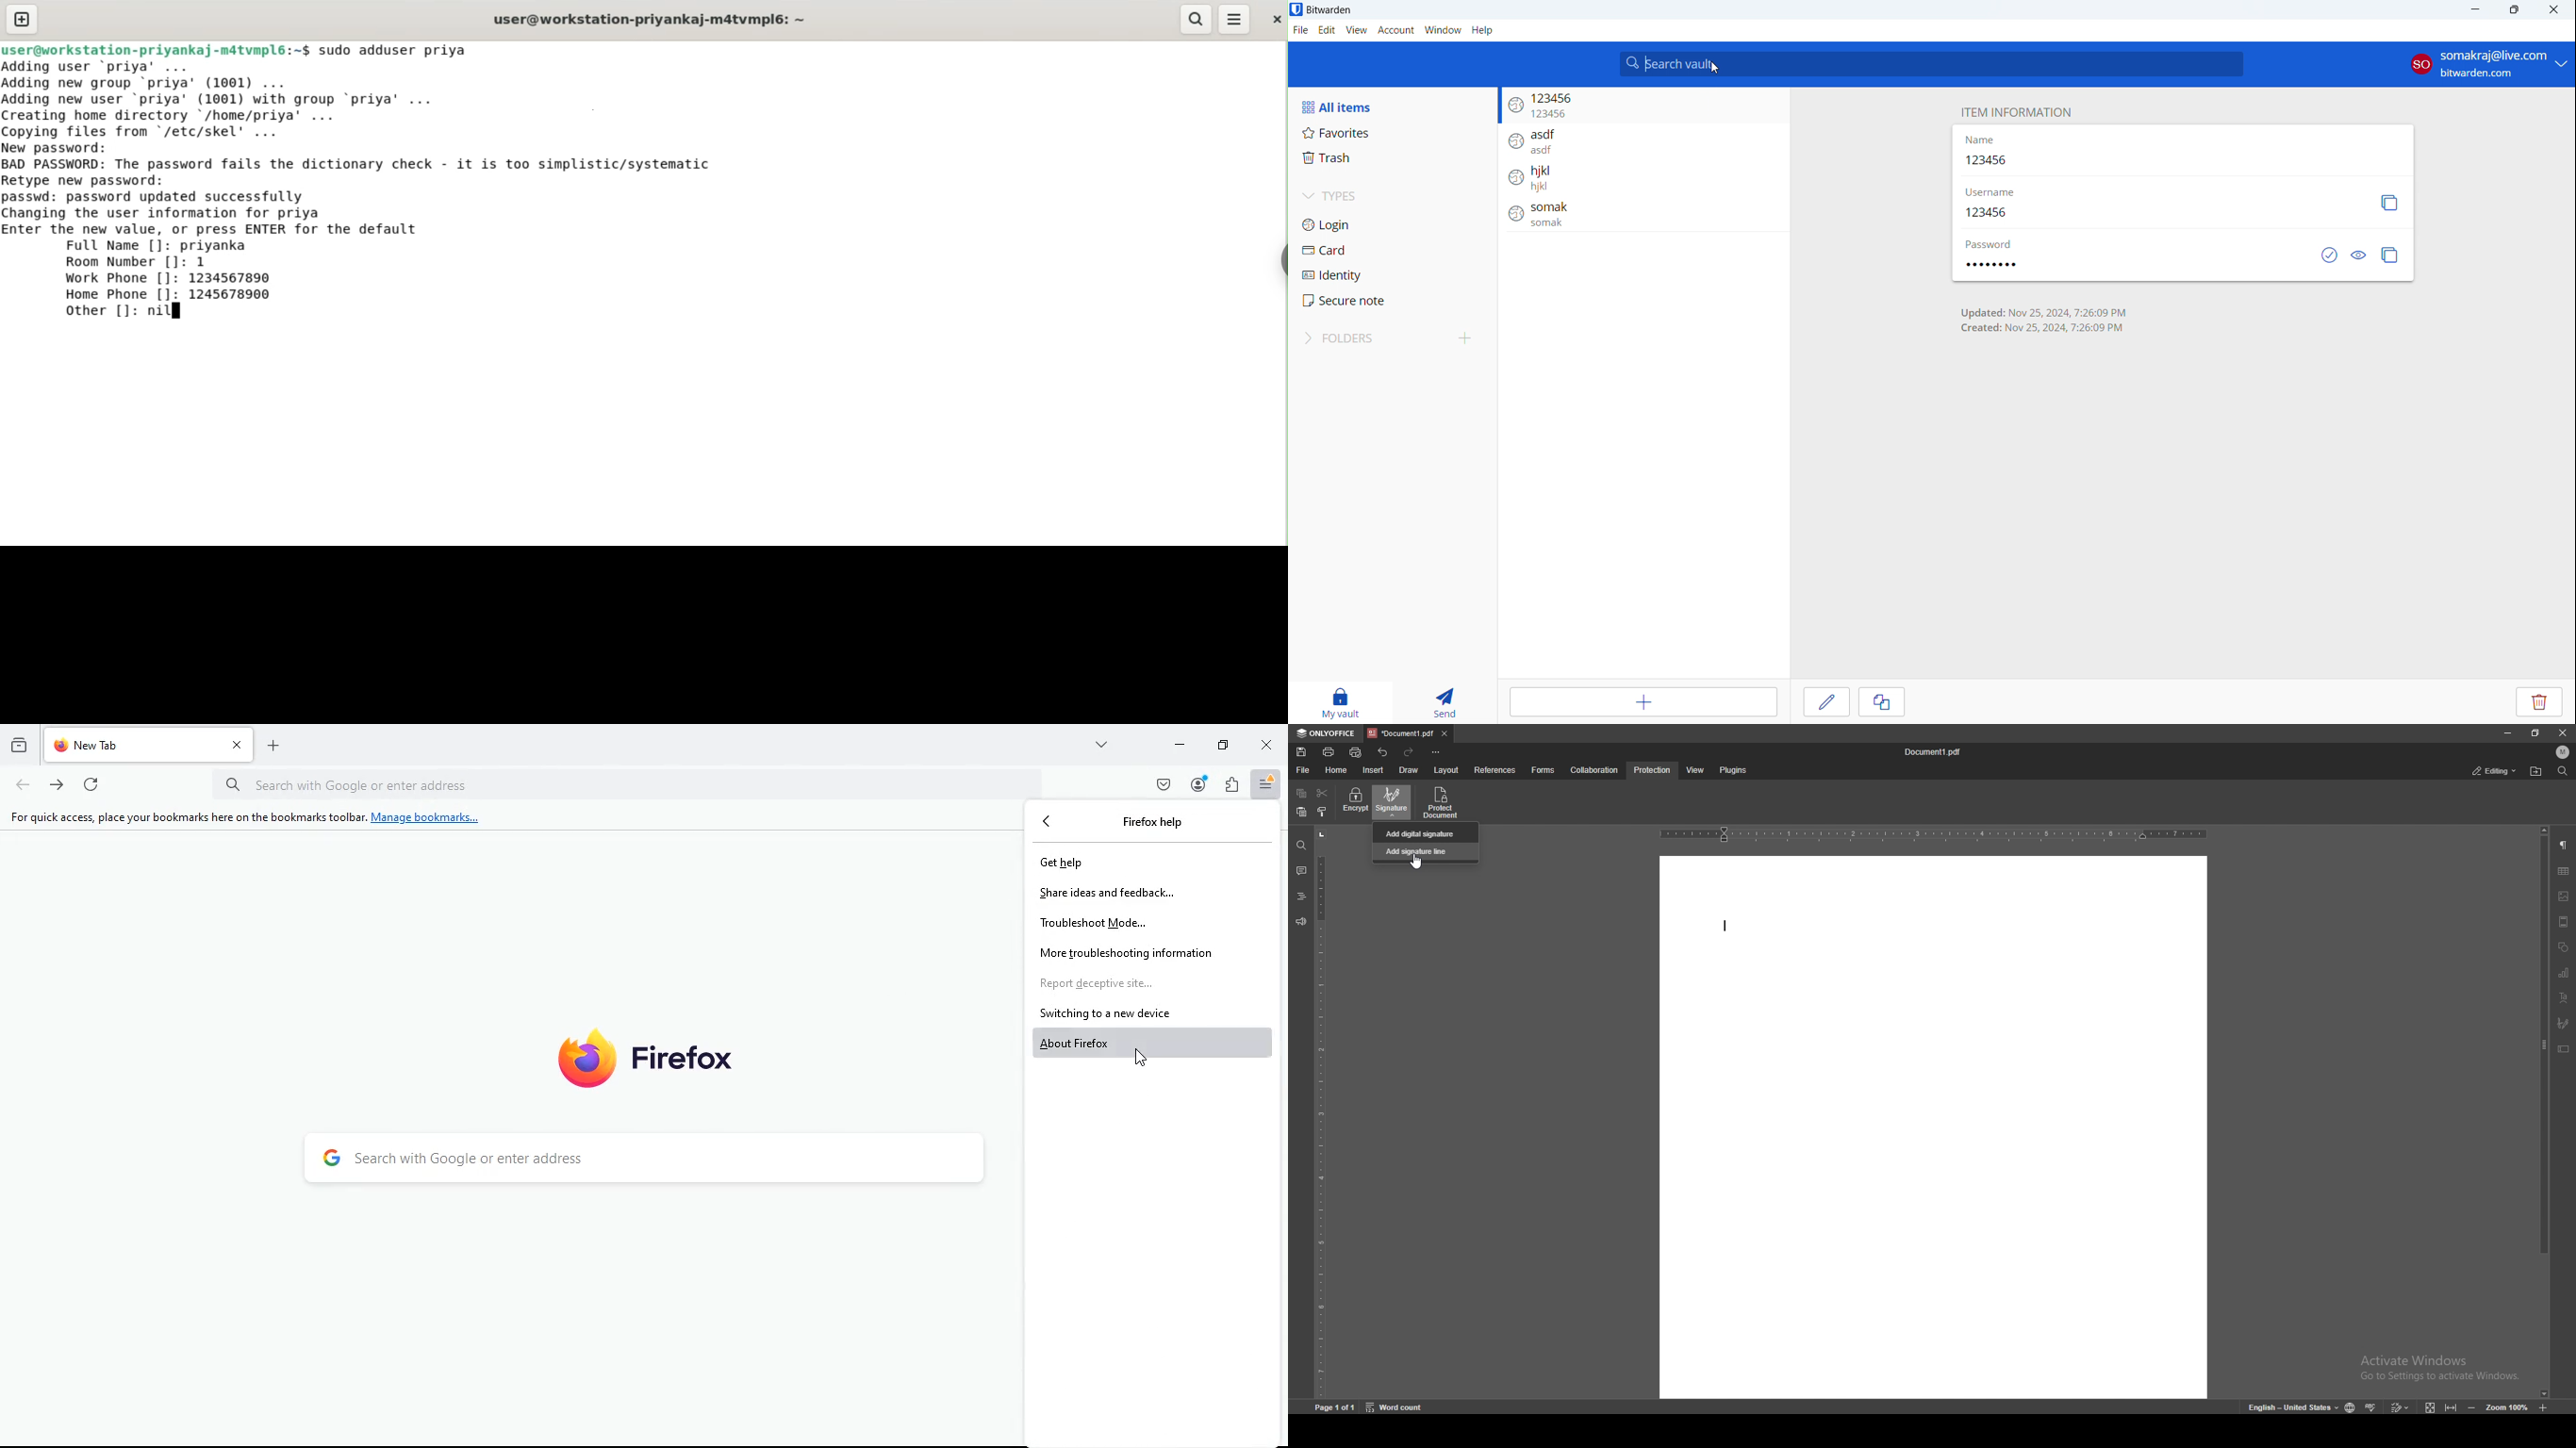 The height and width of the screenshot is (1456, 2576). What do you see at coordinates (1268, 745) in the screenshot?
I see `close` at bounding box center [1268, 745].